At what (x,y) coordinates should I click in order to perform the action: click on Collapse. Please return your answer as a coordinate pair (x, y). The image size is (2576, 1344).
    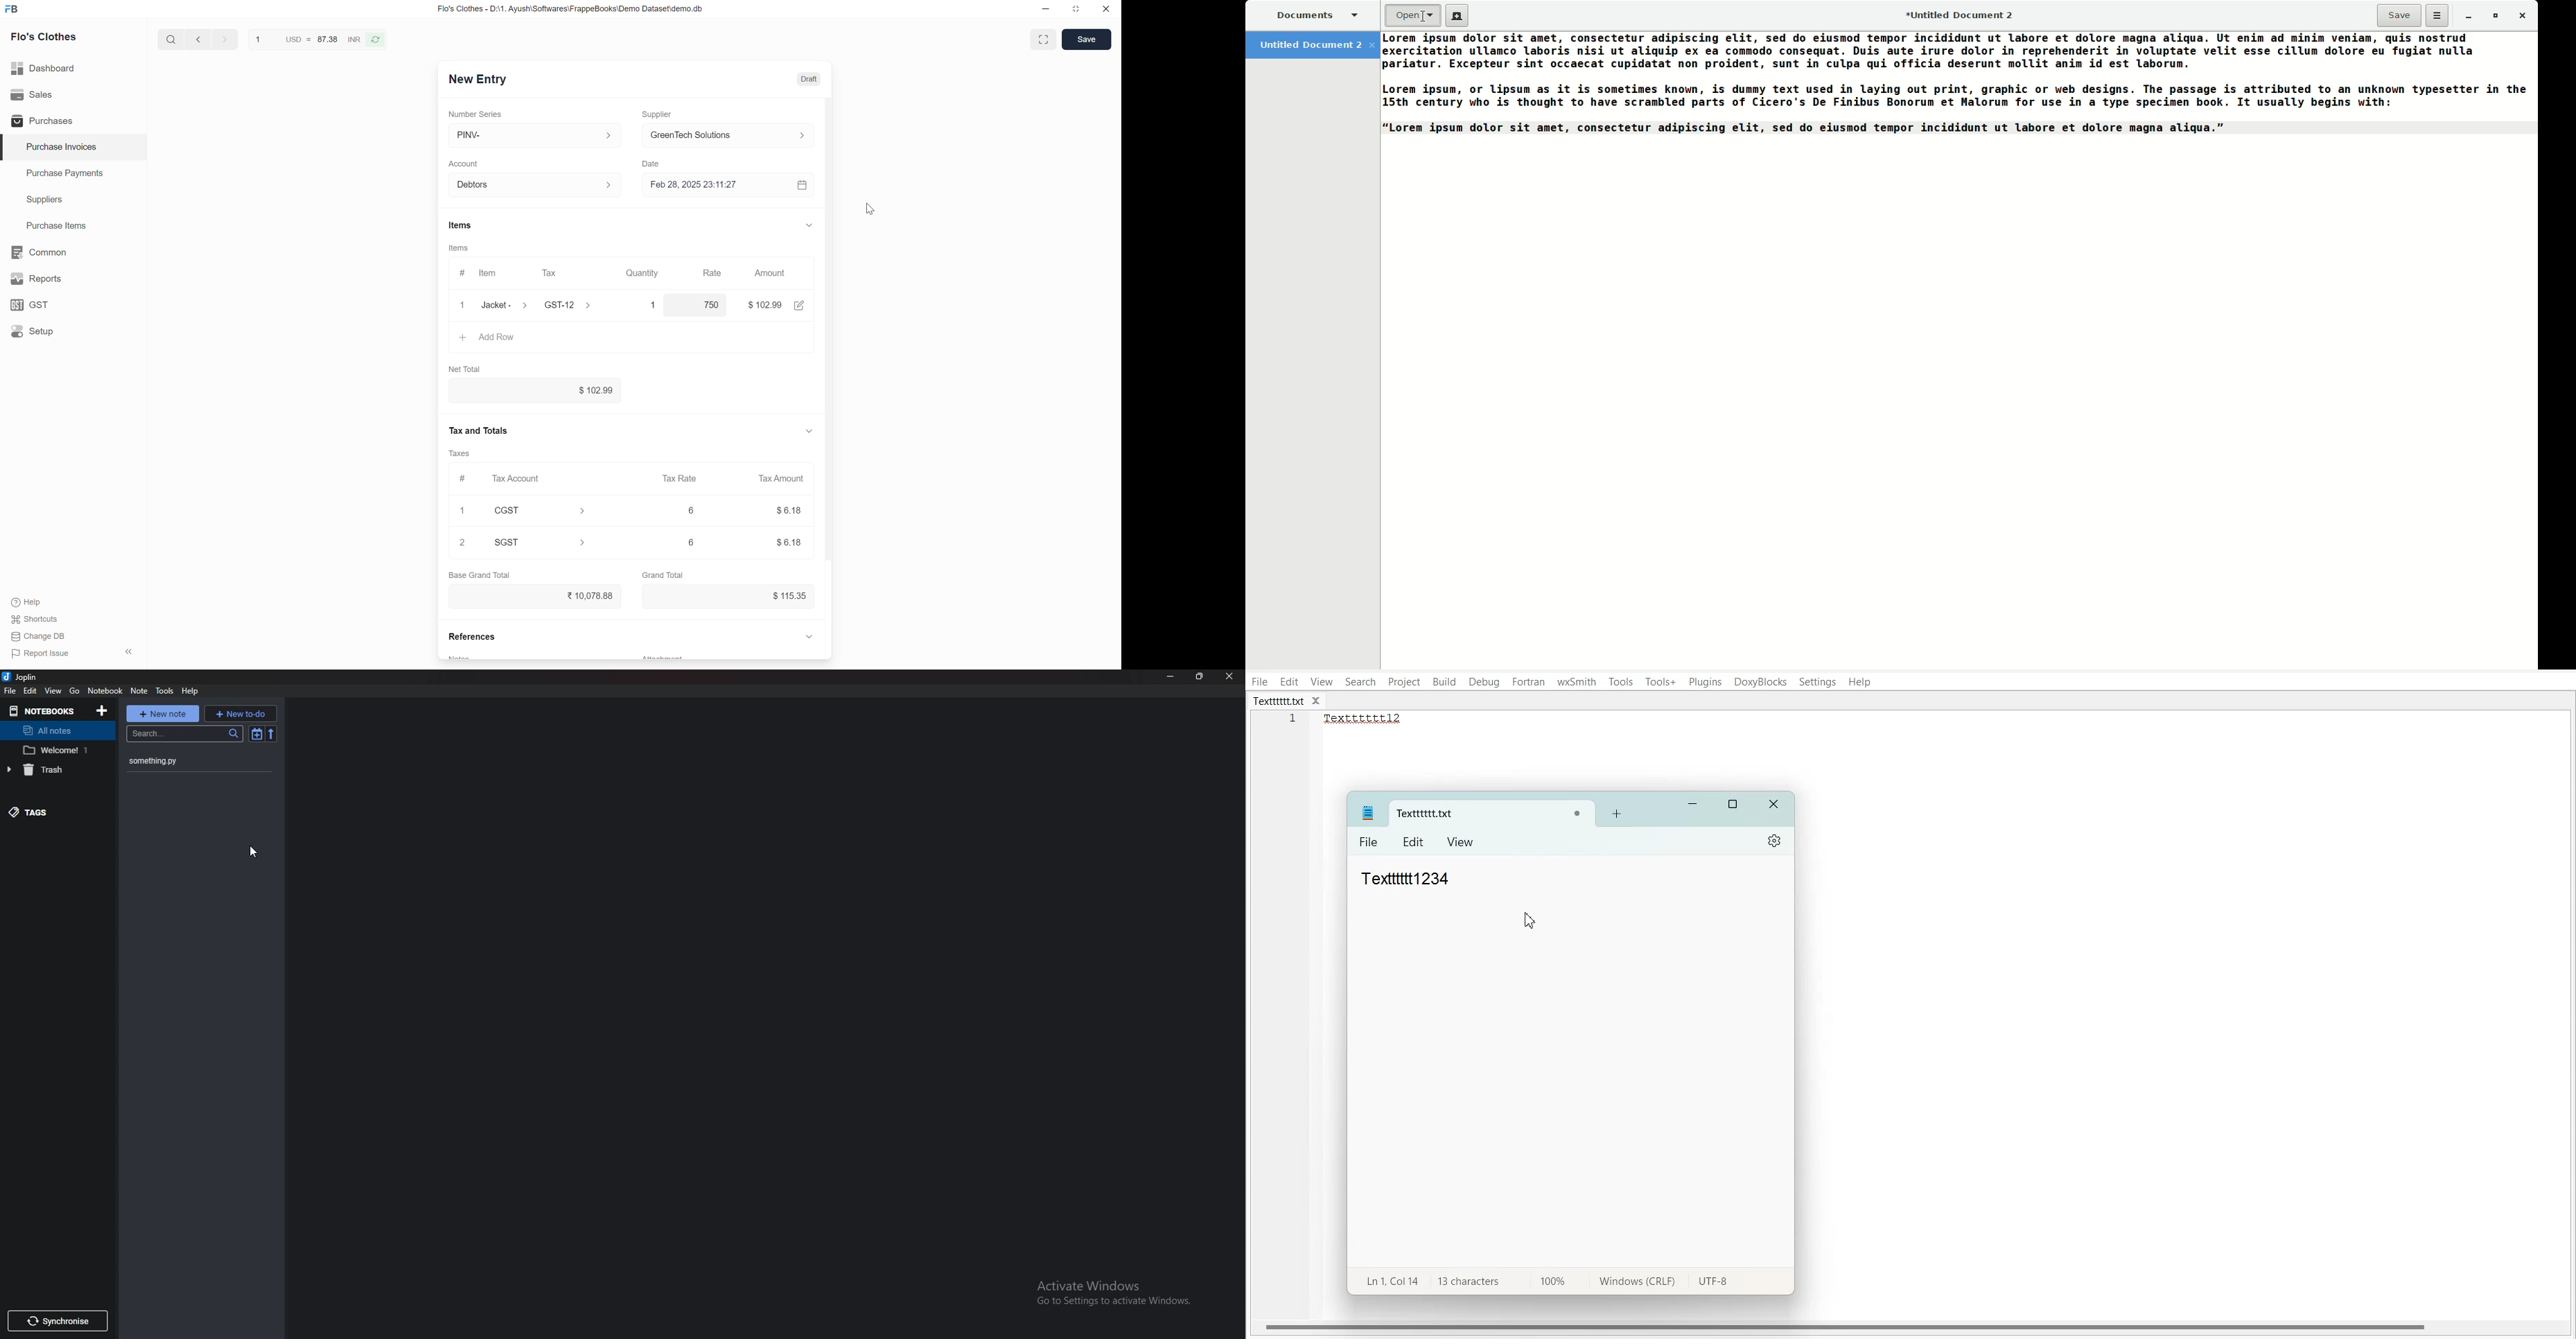
    Looking at the image, I should click on (809, 636).